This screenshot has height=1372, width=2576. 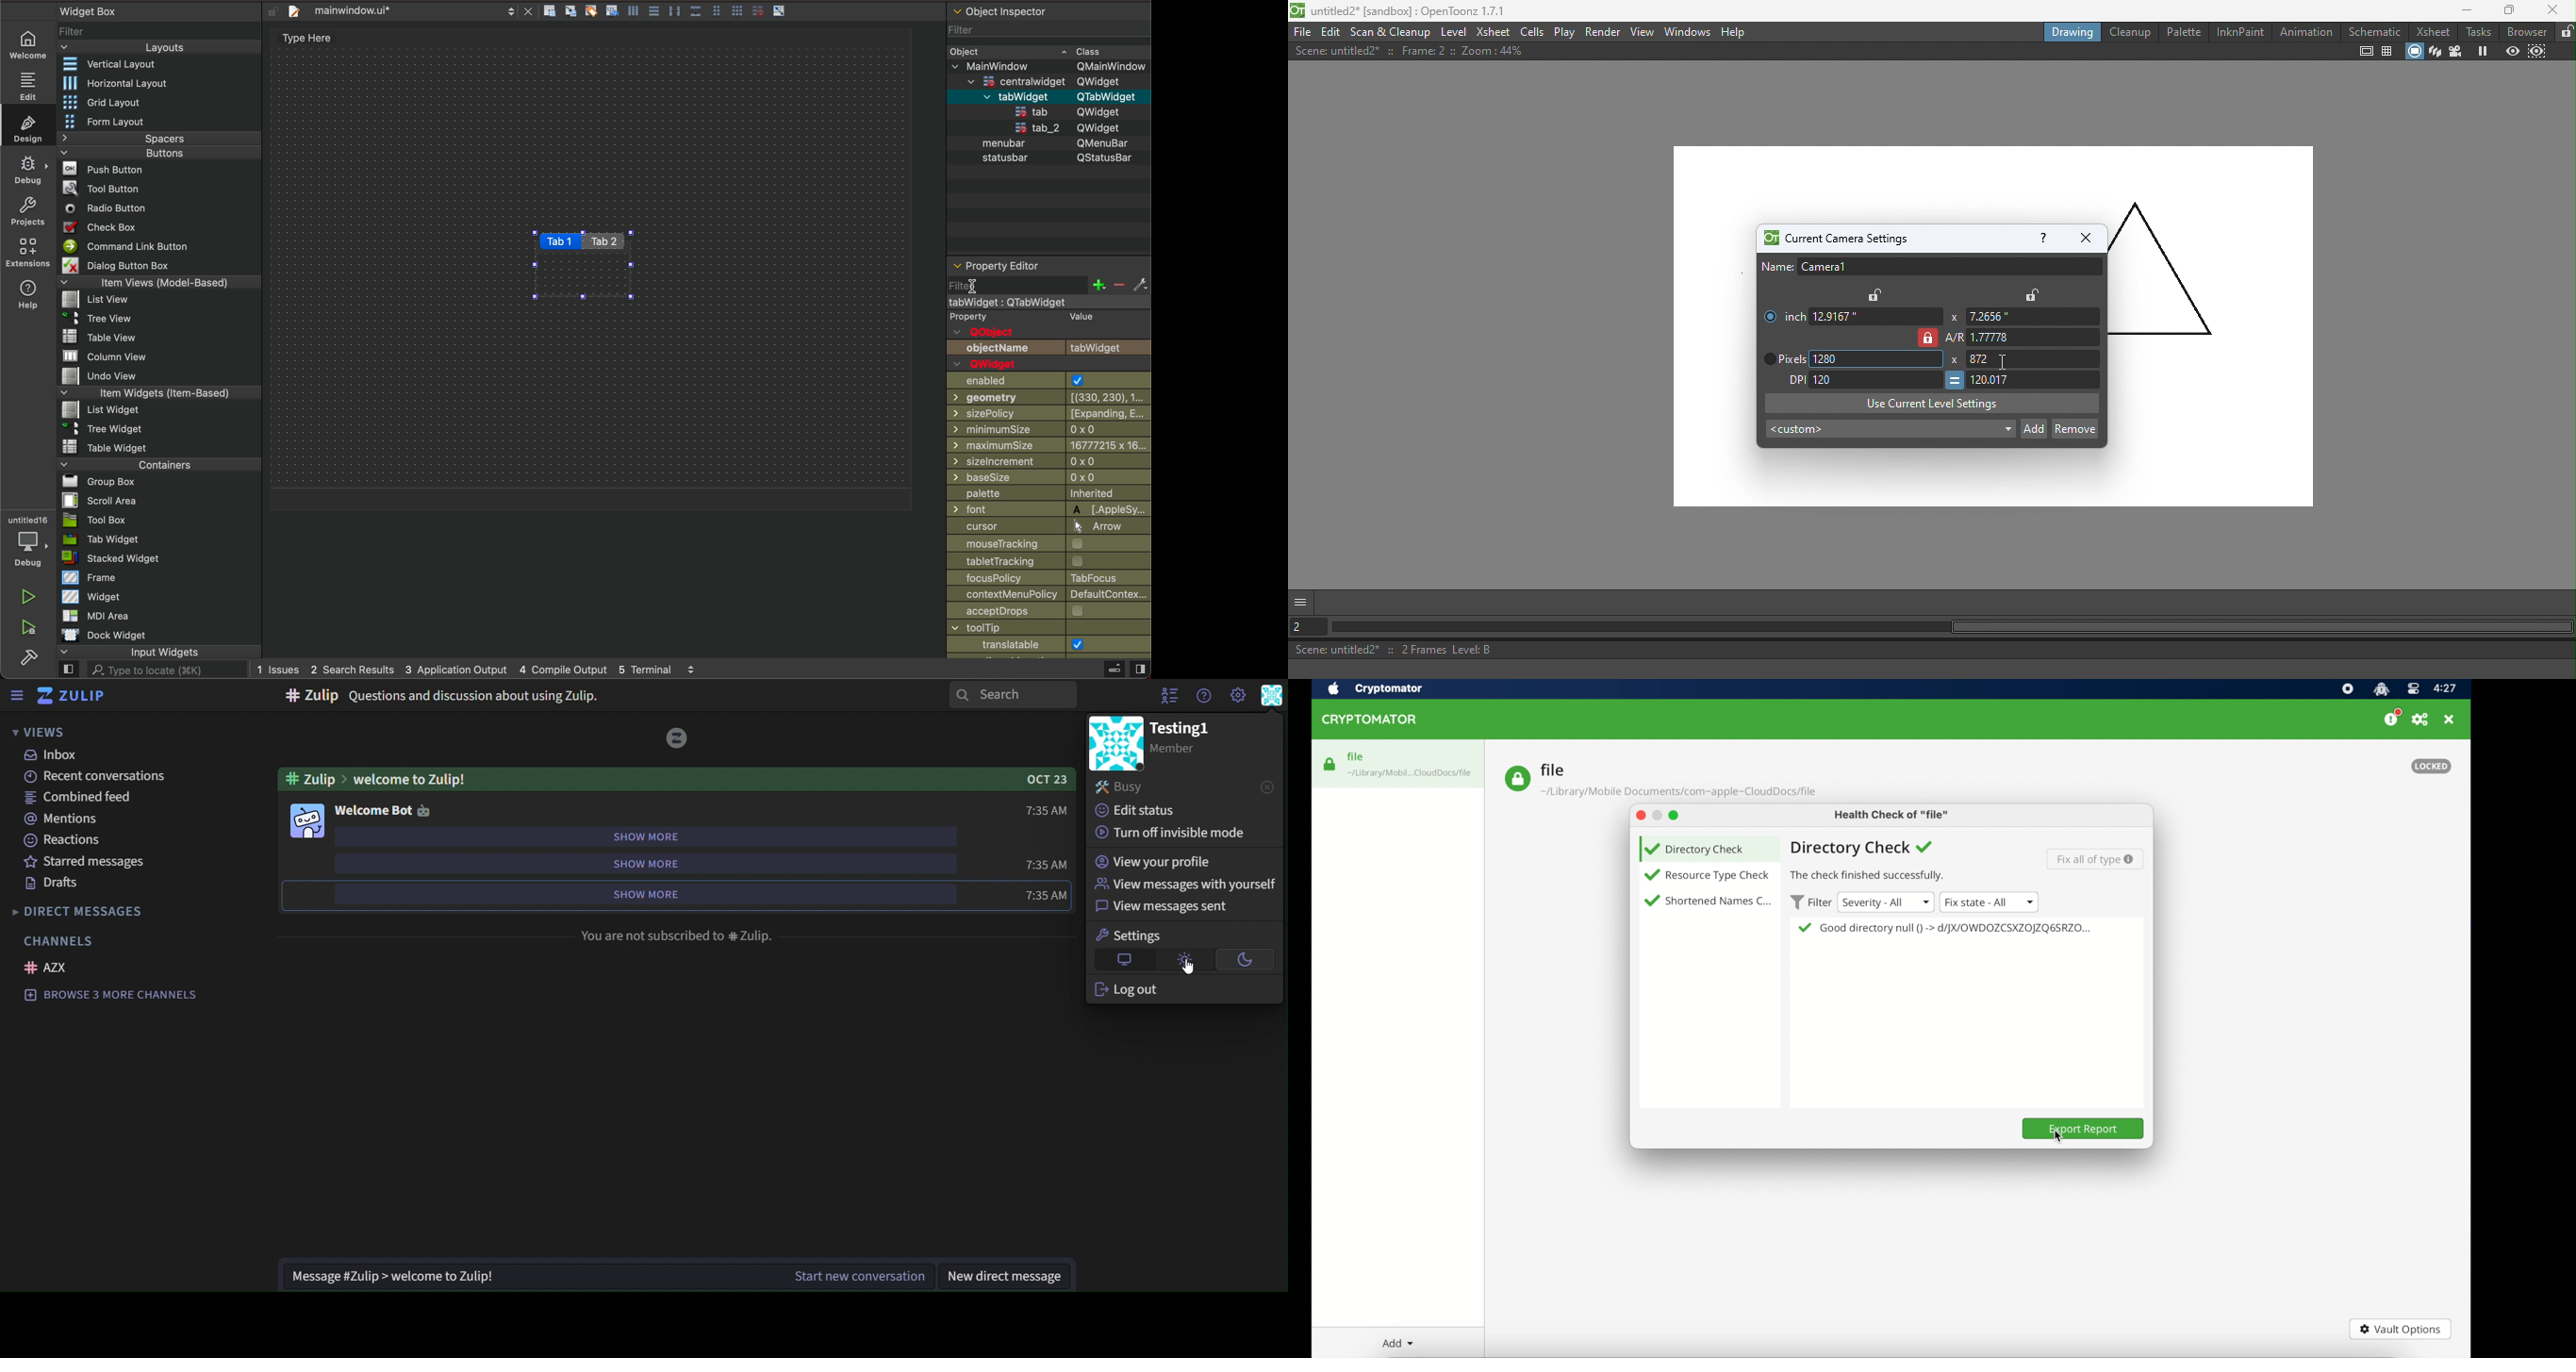 What do you see at coordinates (1926, 338) in the screenshot?
I see `Lock/Unlock aspect ratio` at bounding box center [1926, 338].